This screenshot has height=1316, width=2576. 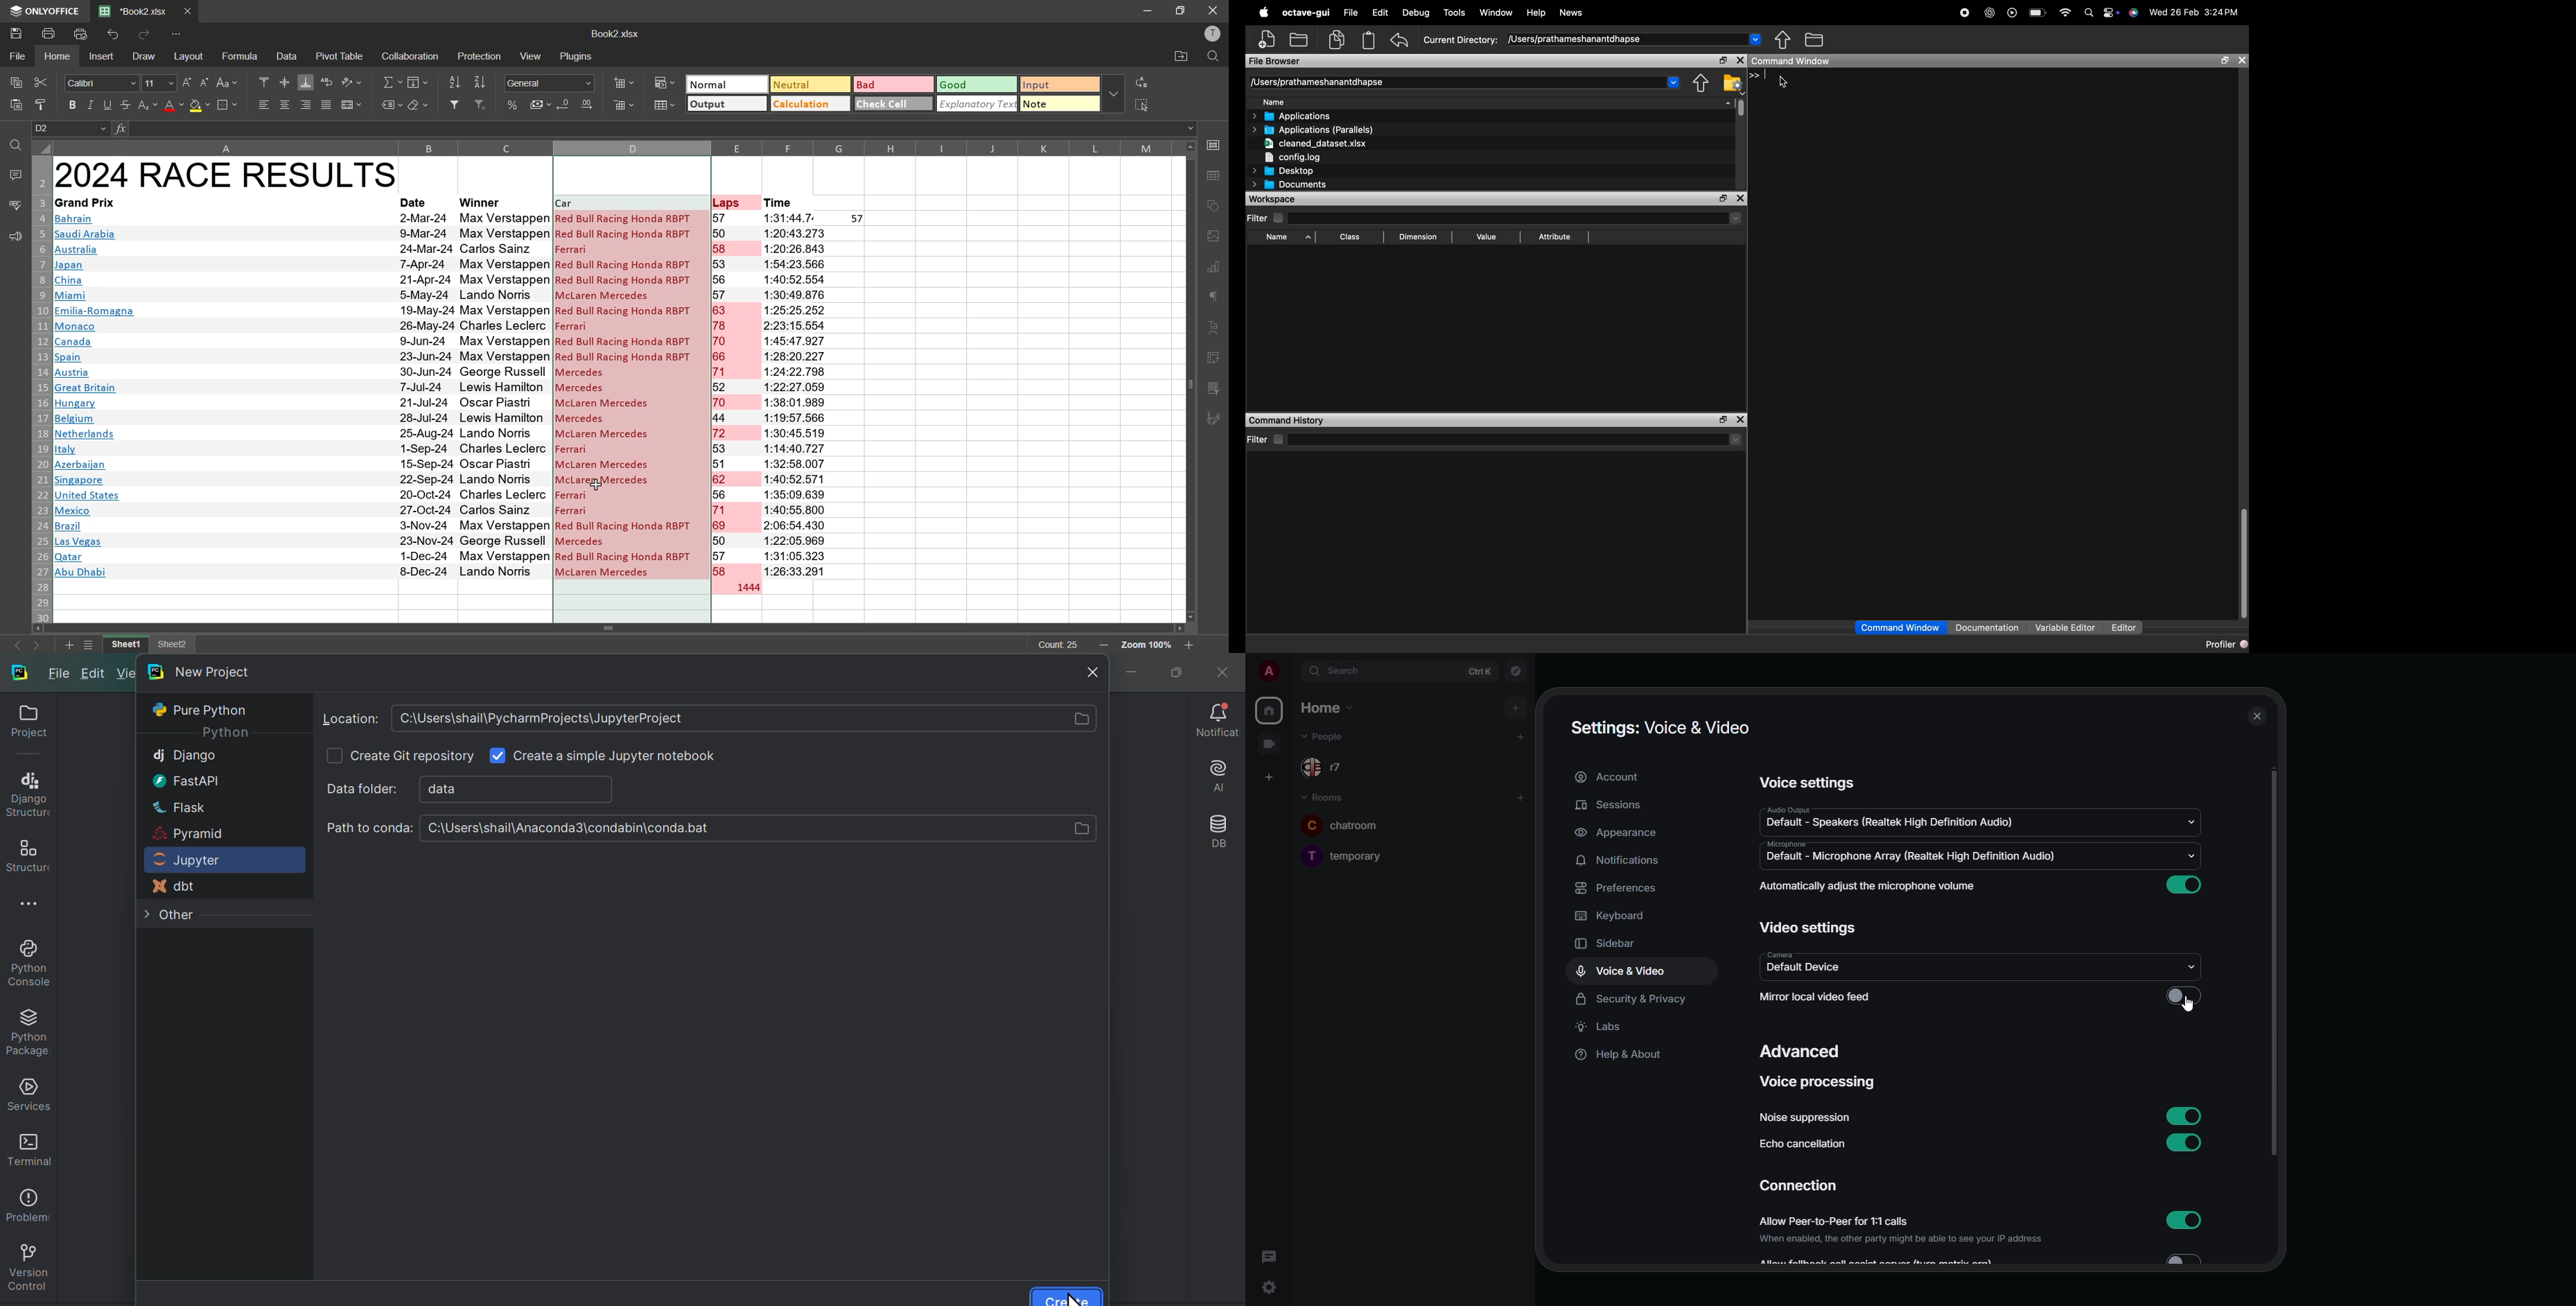 What do you see at coordinates (1270, 709) in the screenshot?
I see `home` at bounding box center [1270, 709].